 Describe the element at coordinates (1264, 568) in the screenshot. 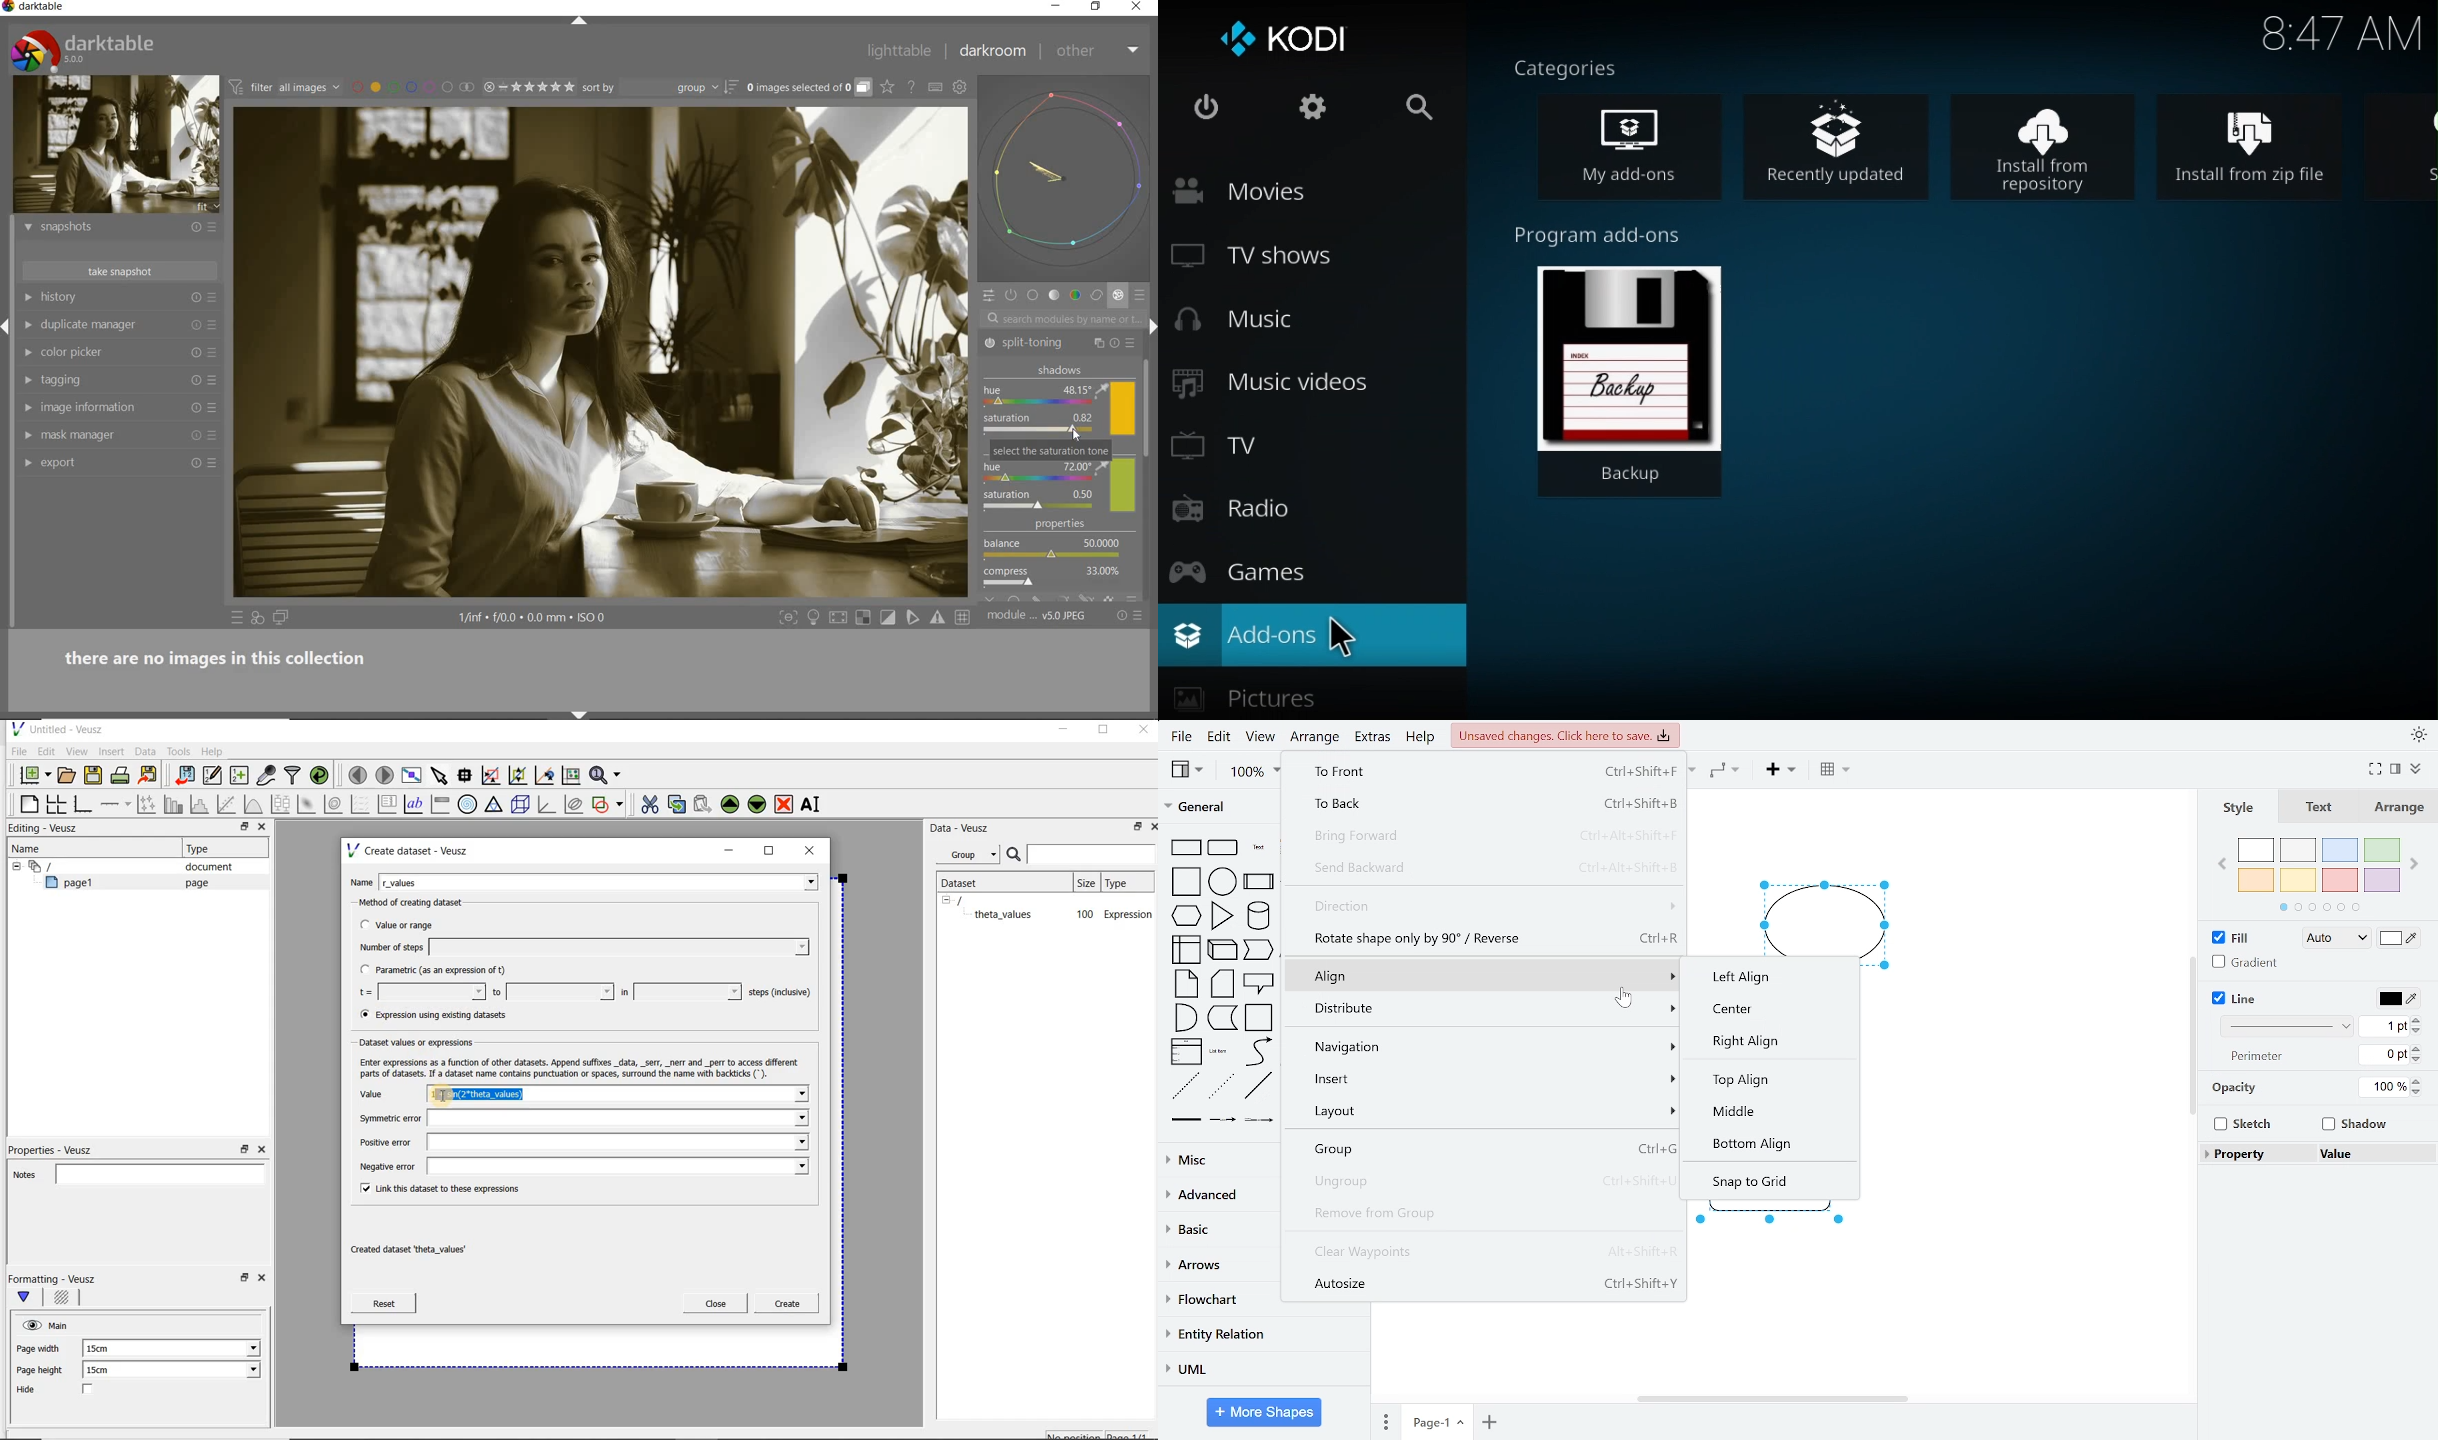

I see `Games` at that location.